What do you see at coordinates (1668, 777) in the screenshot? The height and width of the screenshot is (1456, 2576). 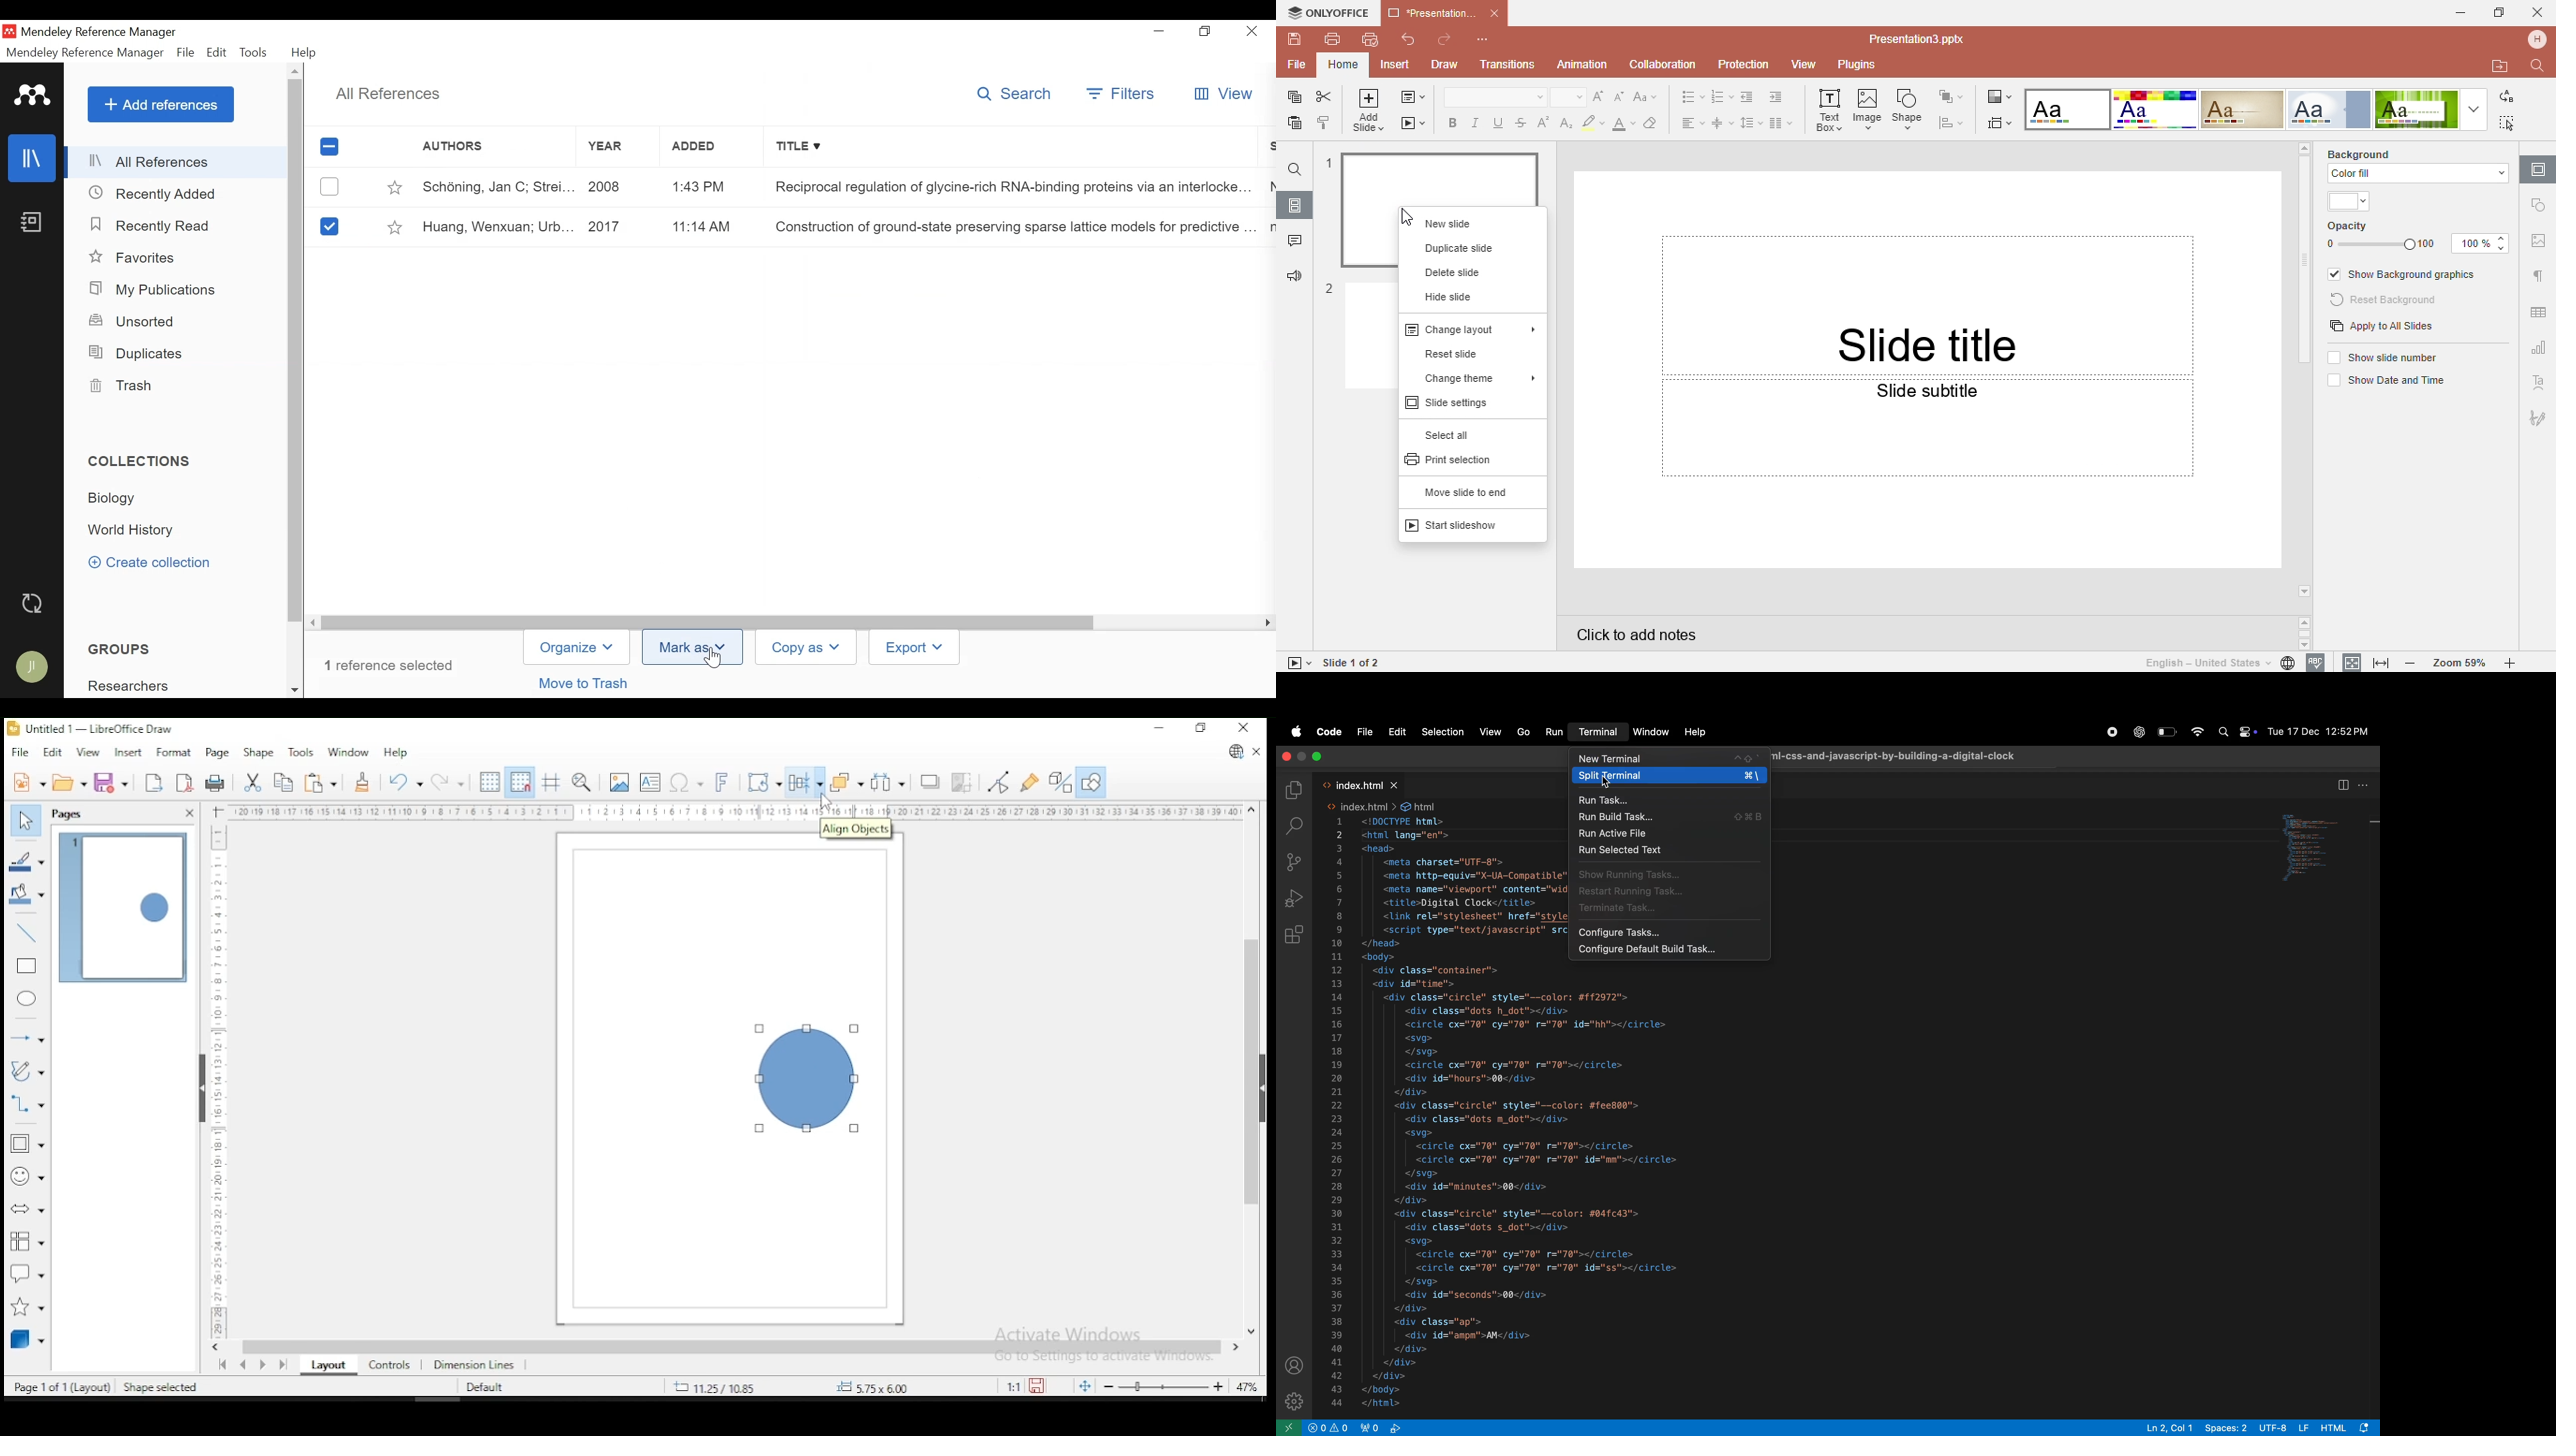 I see `split terminal` at bounding box center [1668, 777].